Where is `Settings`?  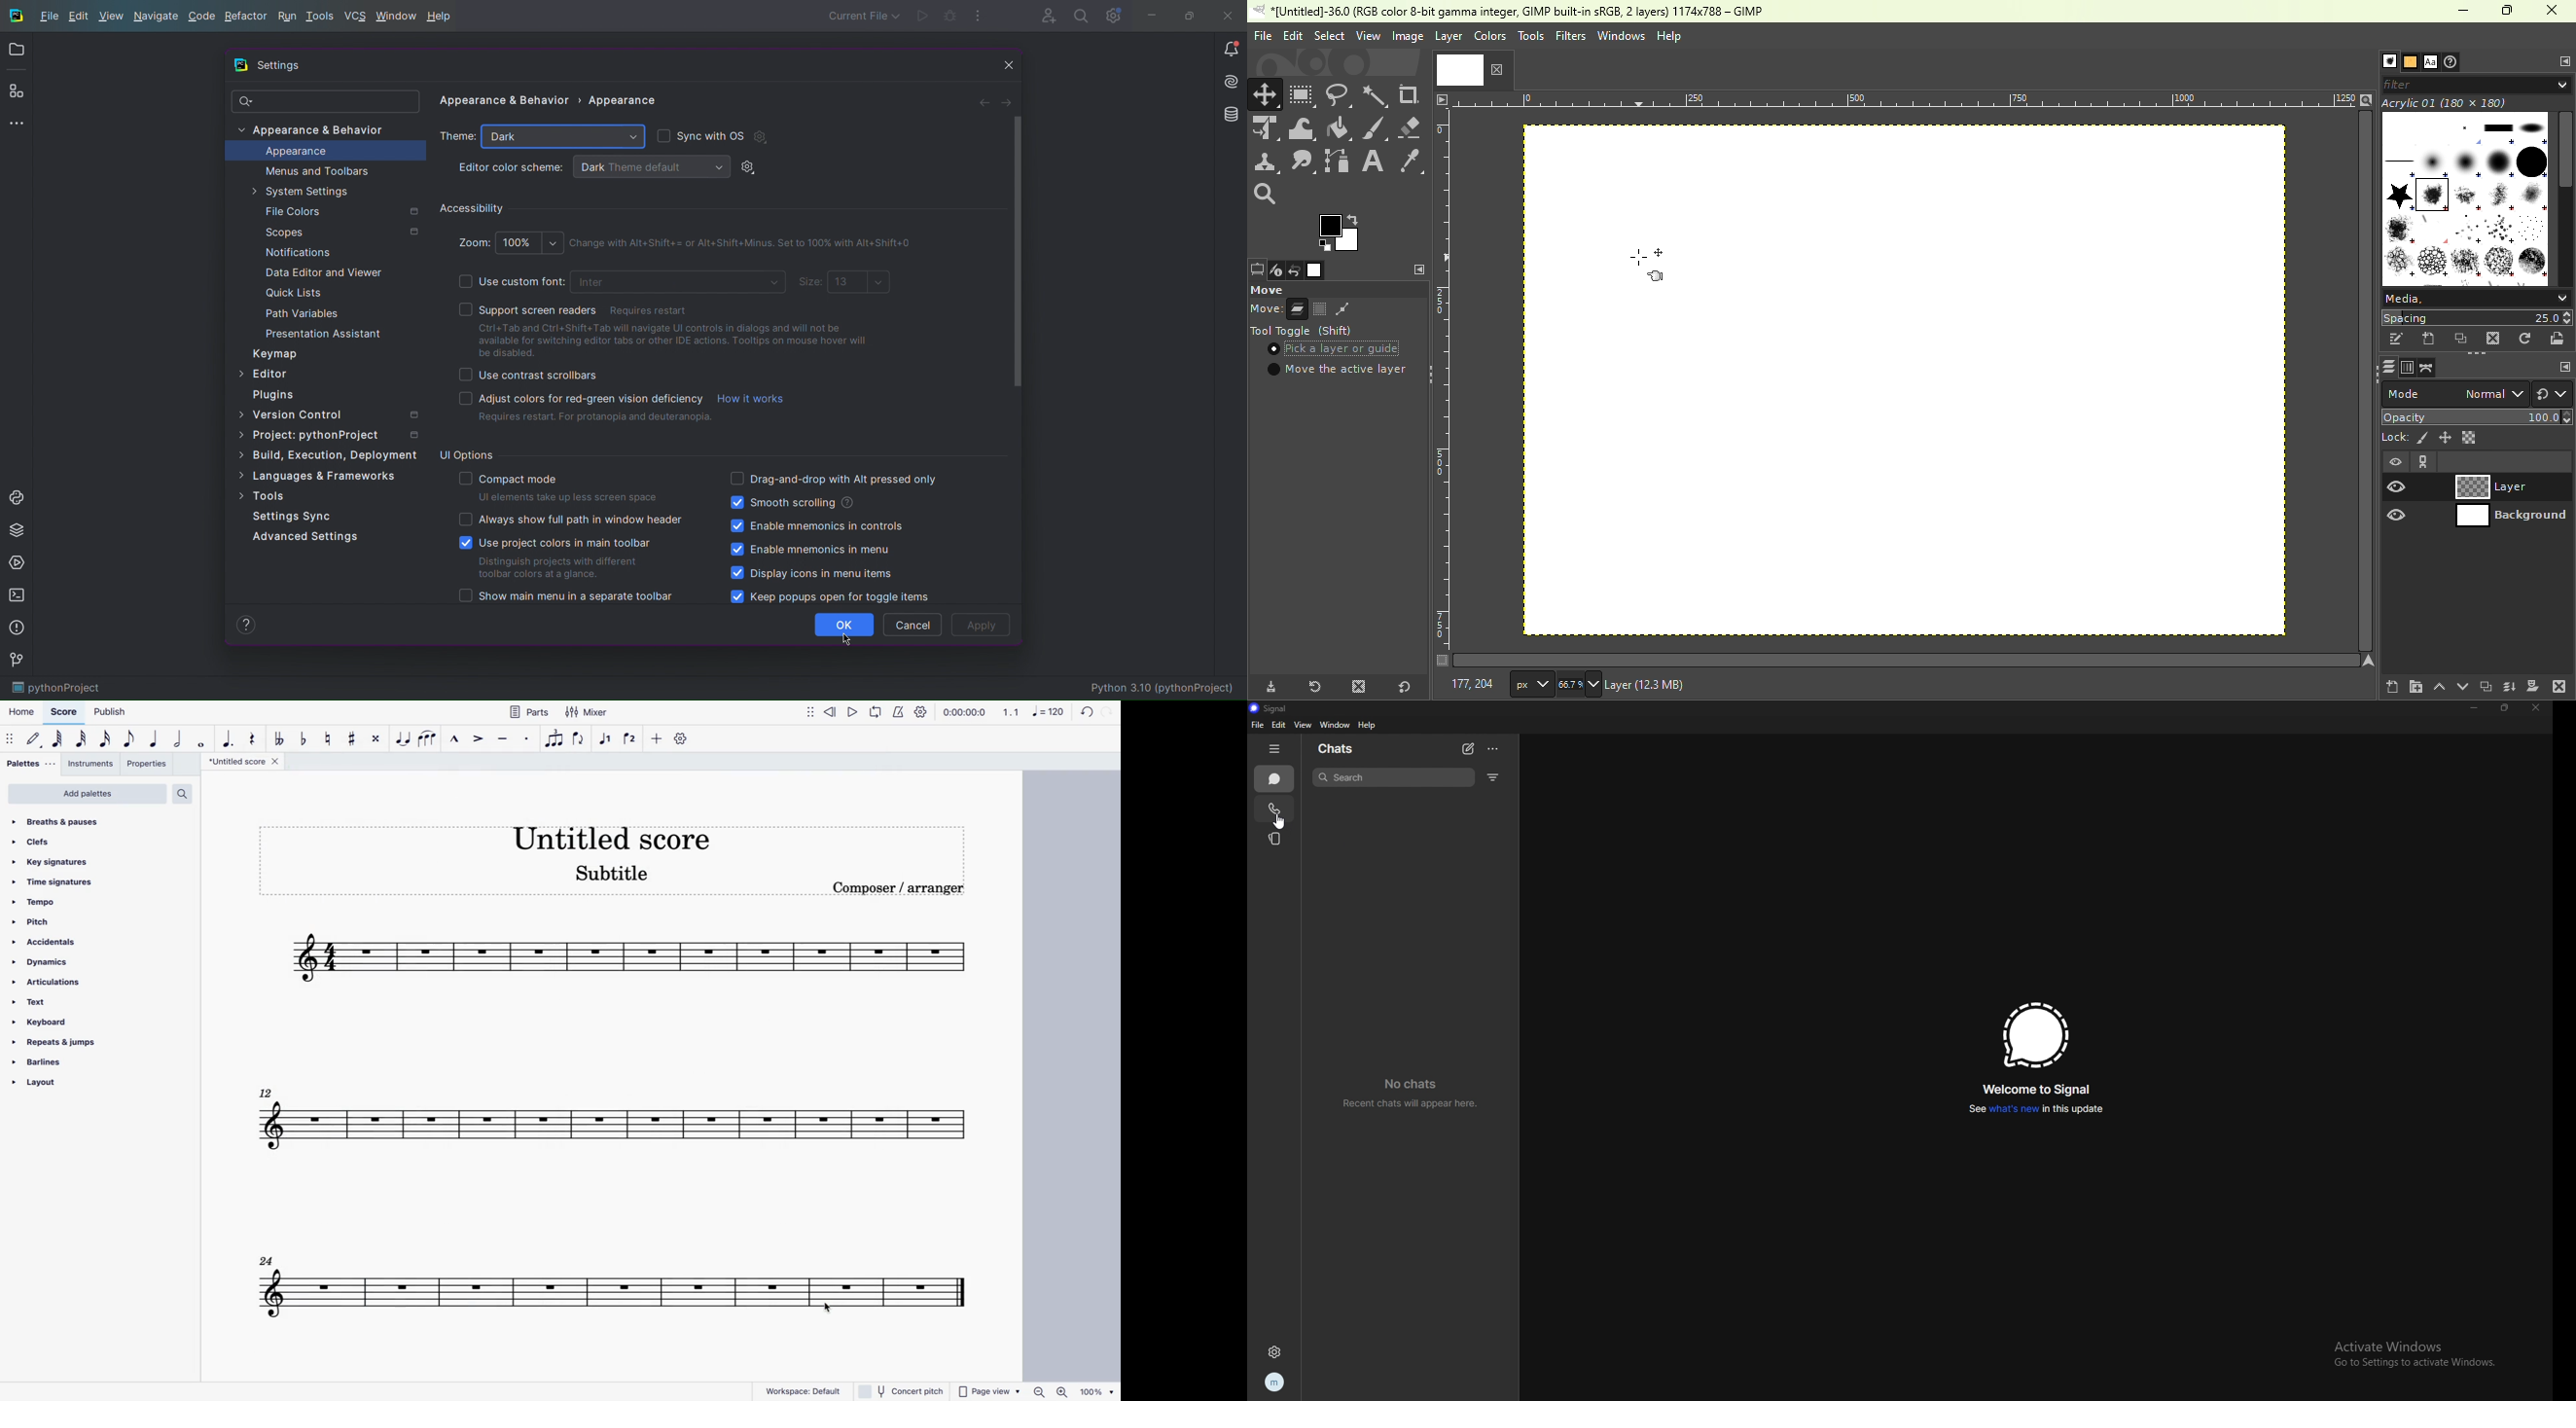 Settings is located at coordinates (1113, 14).